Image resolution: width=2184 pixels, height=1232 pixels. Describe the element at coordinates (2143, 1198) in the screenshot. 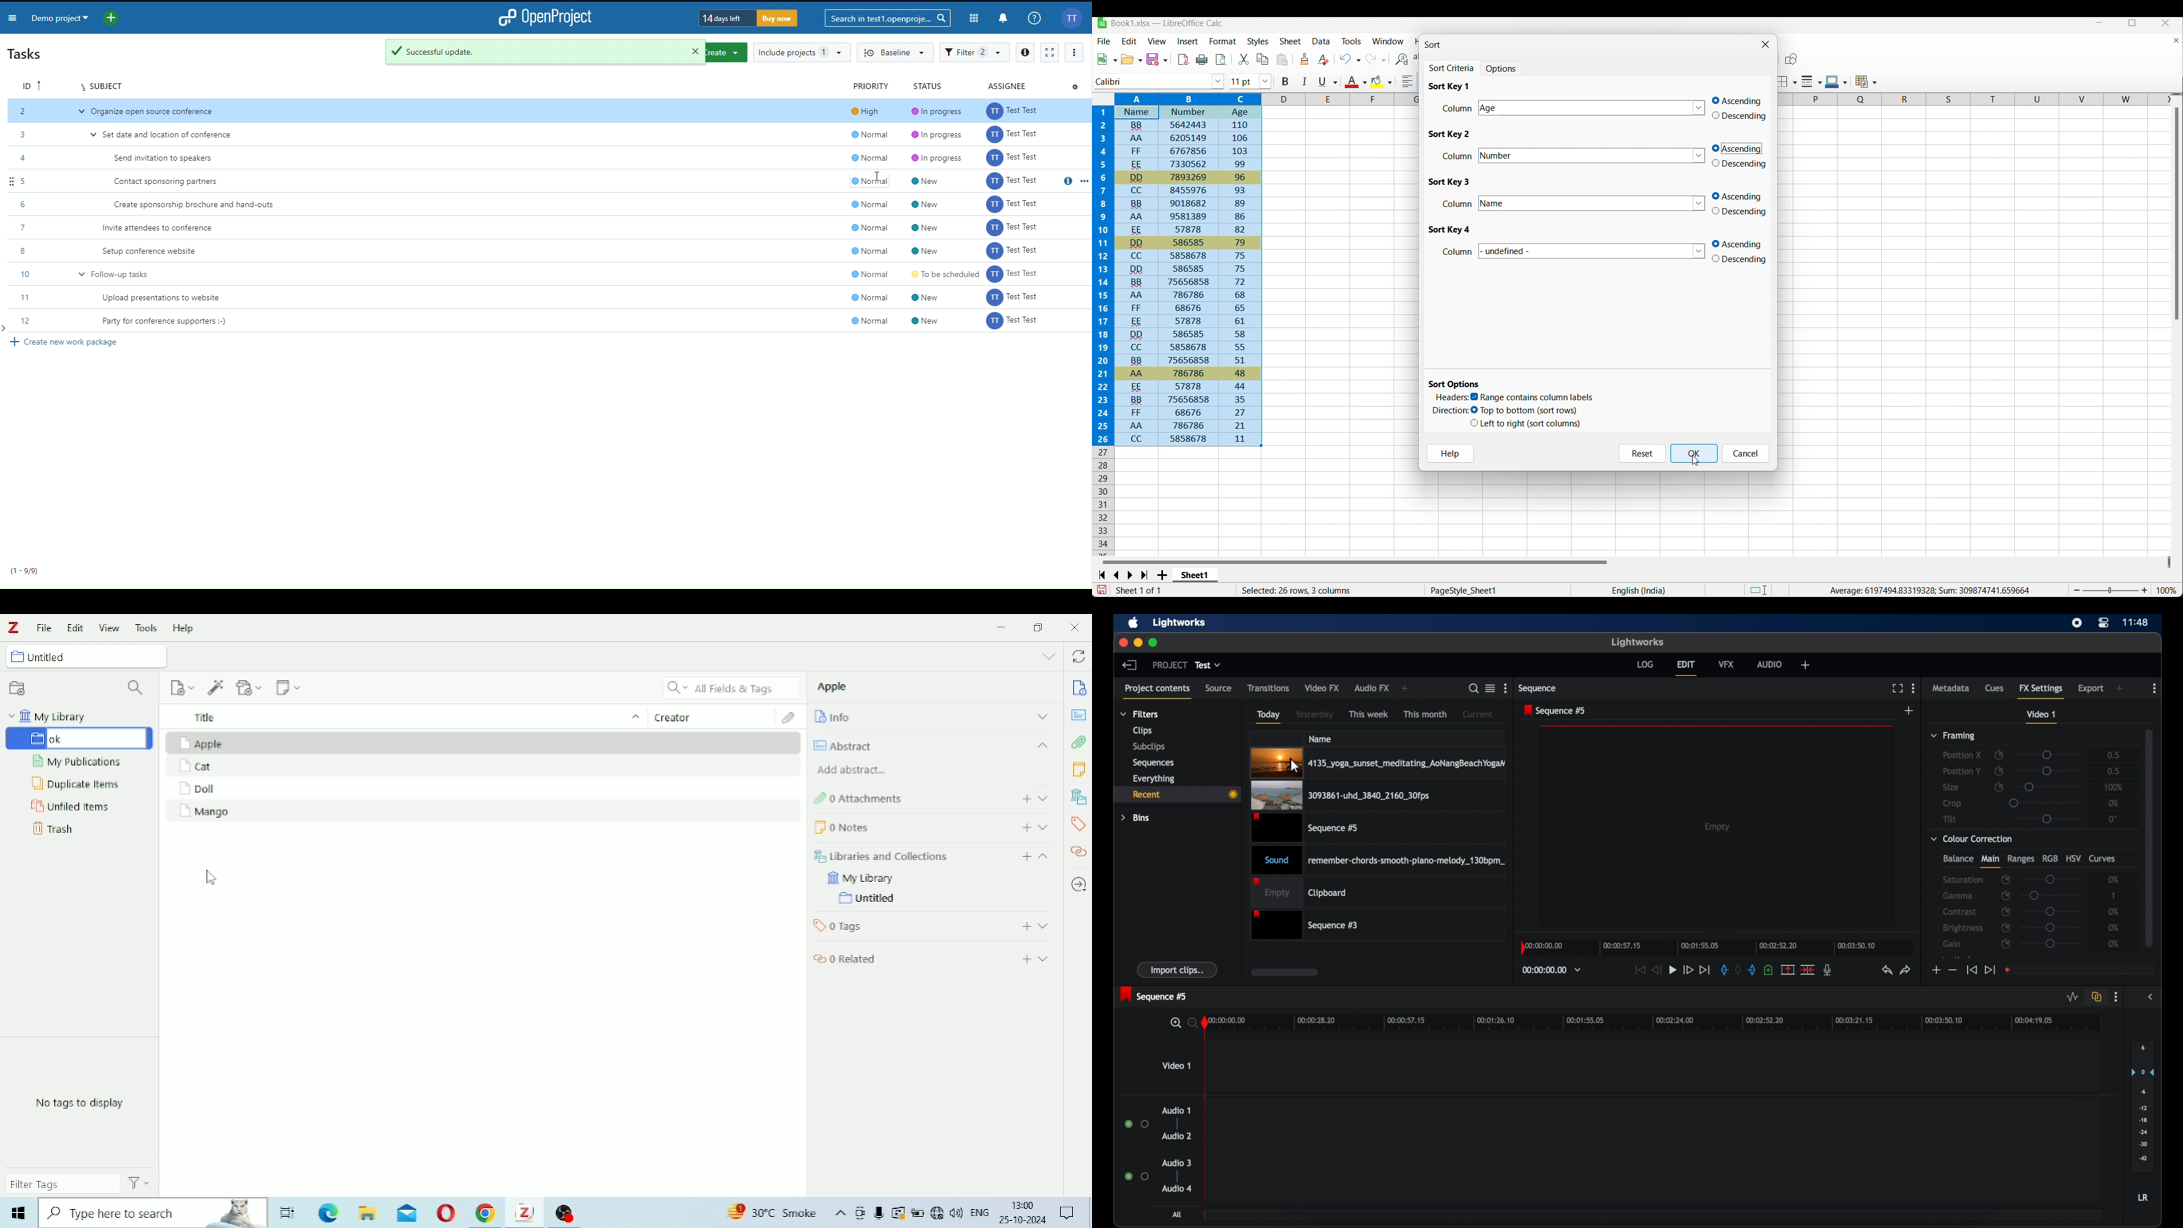

I see `LR` at that location.